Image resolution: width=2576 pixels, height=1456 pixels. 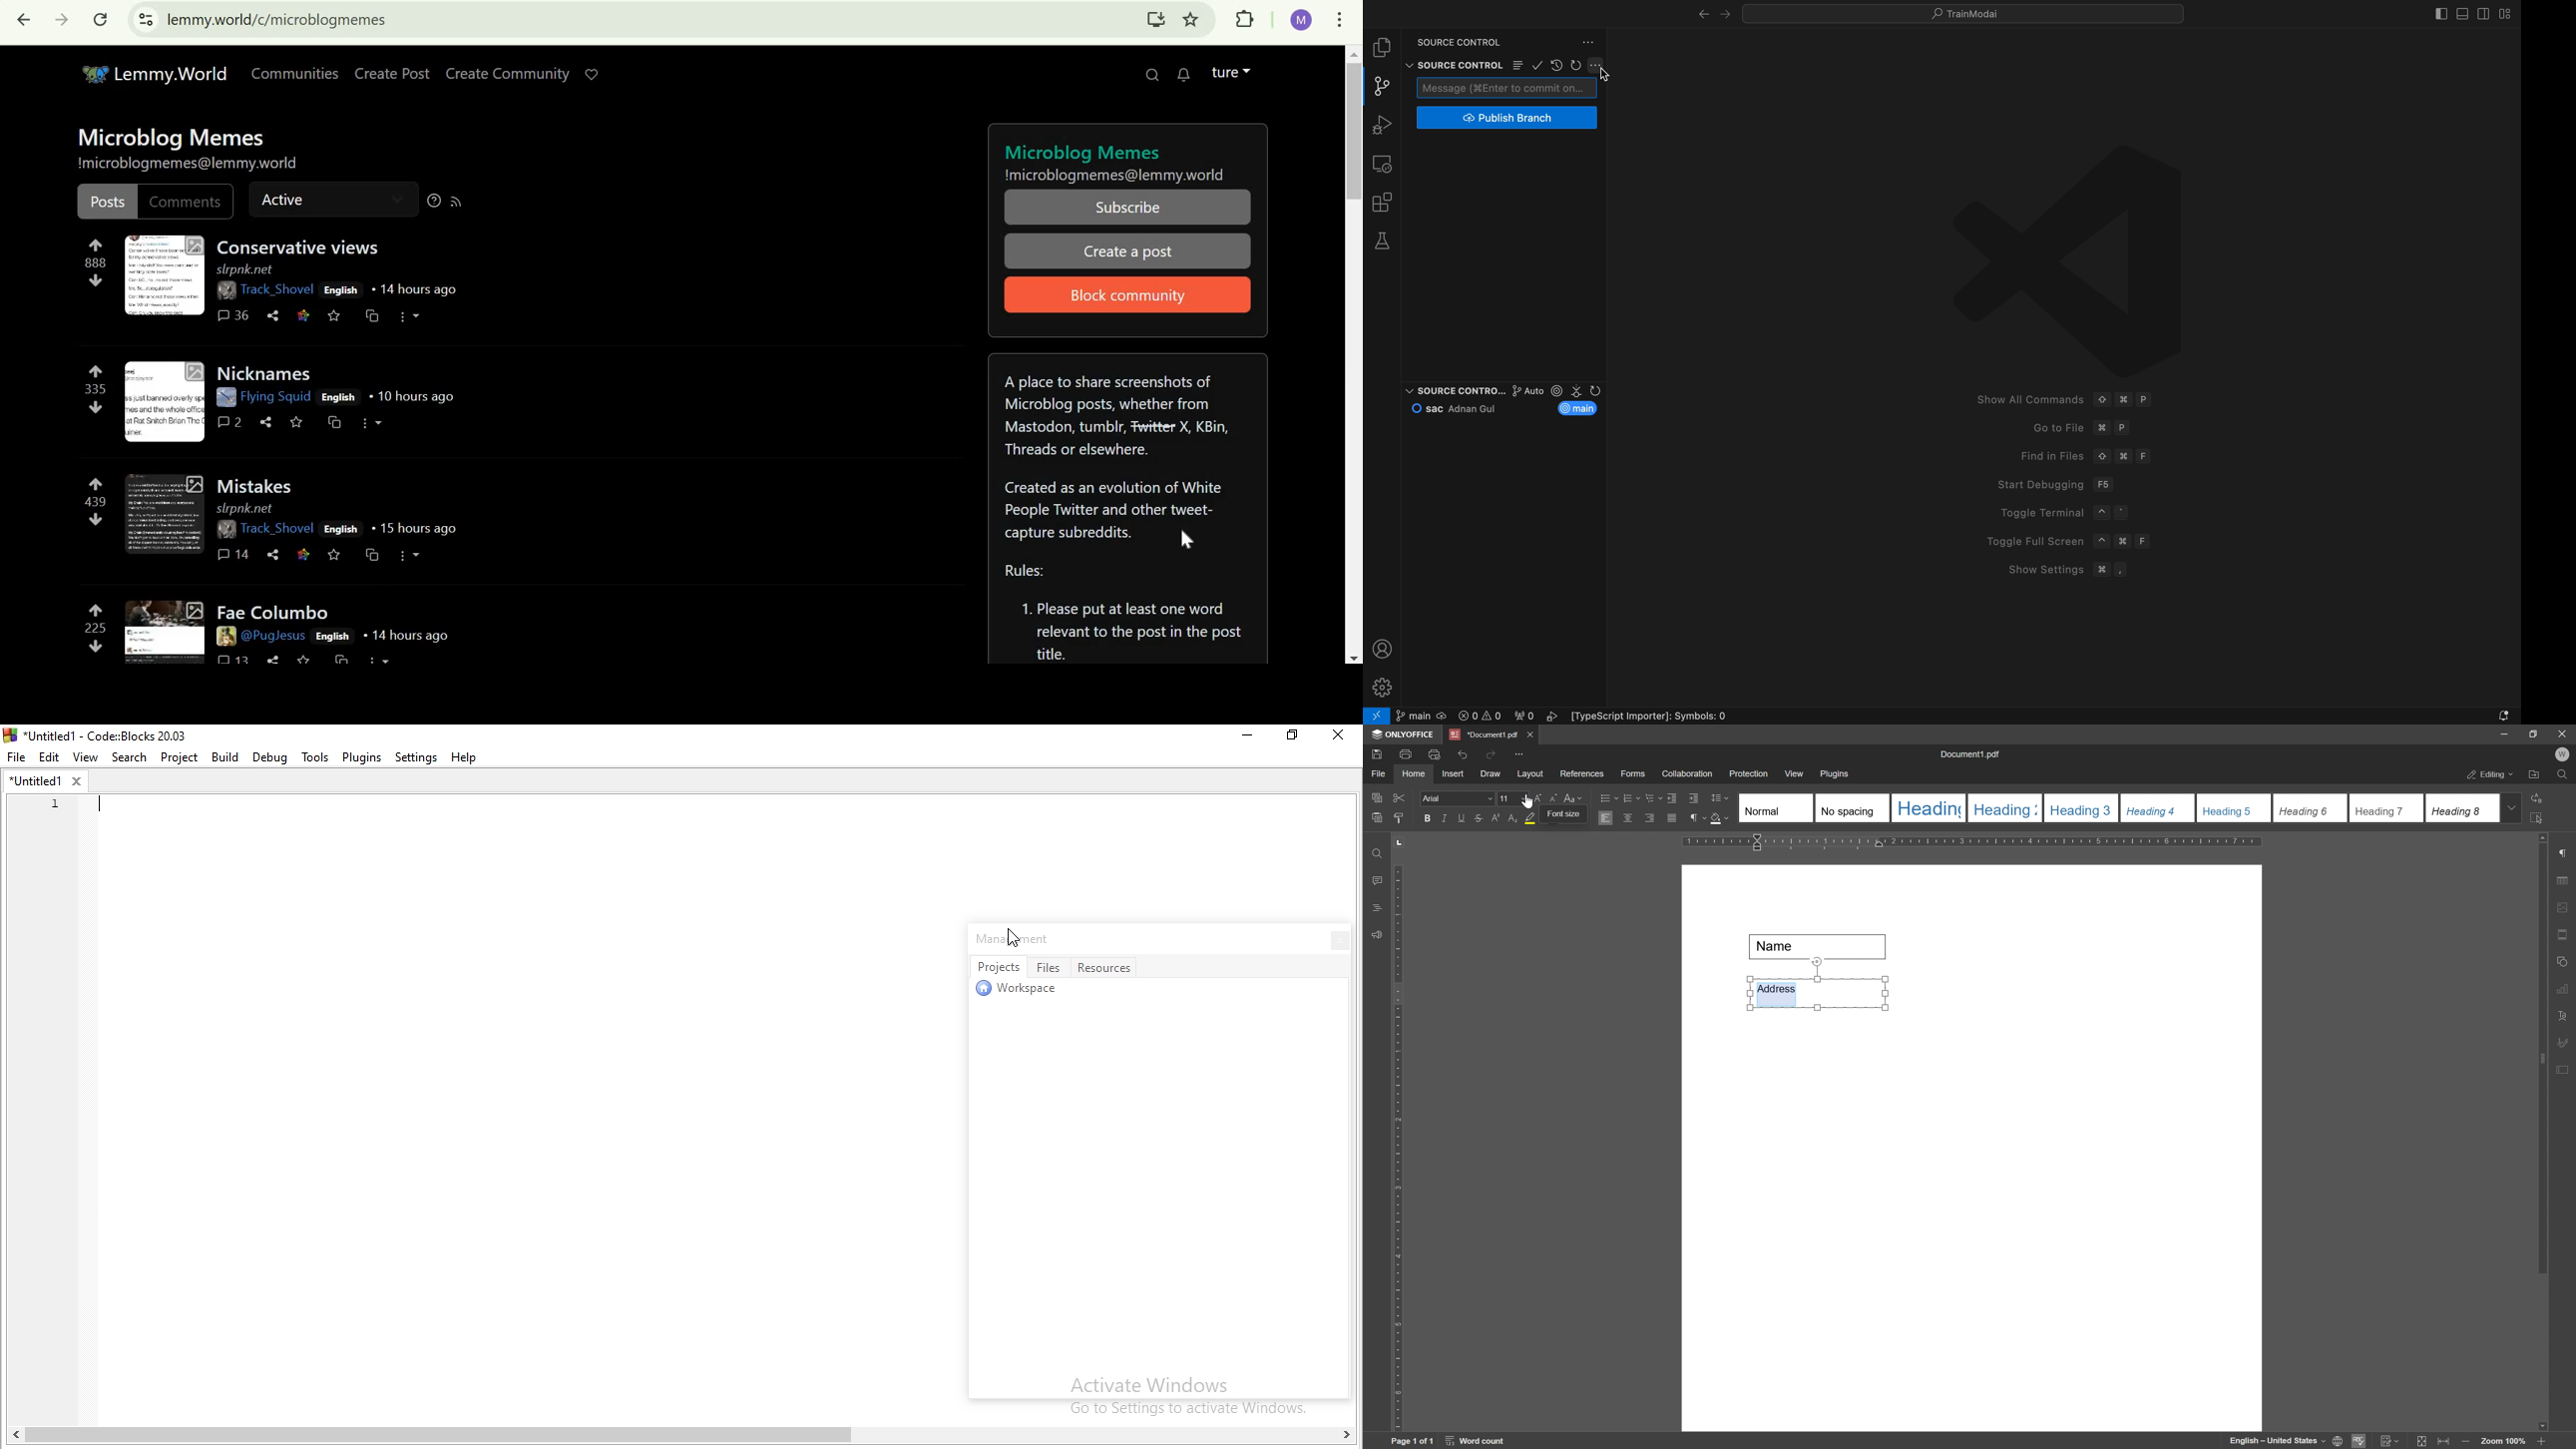 What do you see at coordinates (456, 202) in the screenshot?
I see `RSS` at bounding box center [456, 202].